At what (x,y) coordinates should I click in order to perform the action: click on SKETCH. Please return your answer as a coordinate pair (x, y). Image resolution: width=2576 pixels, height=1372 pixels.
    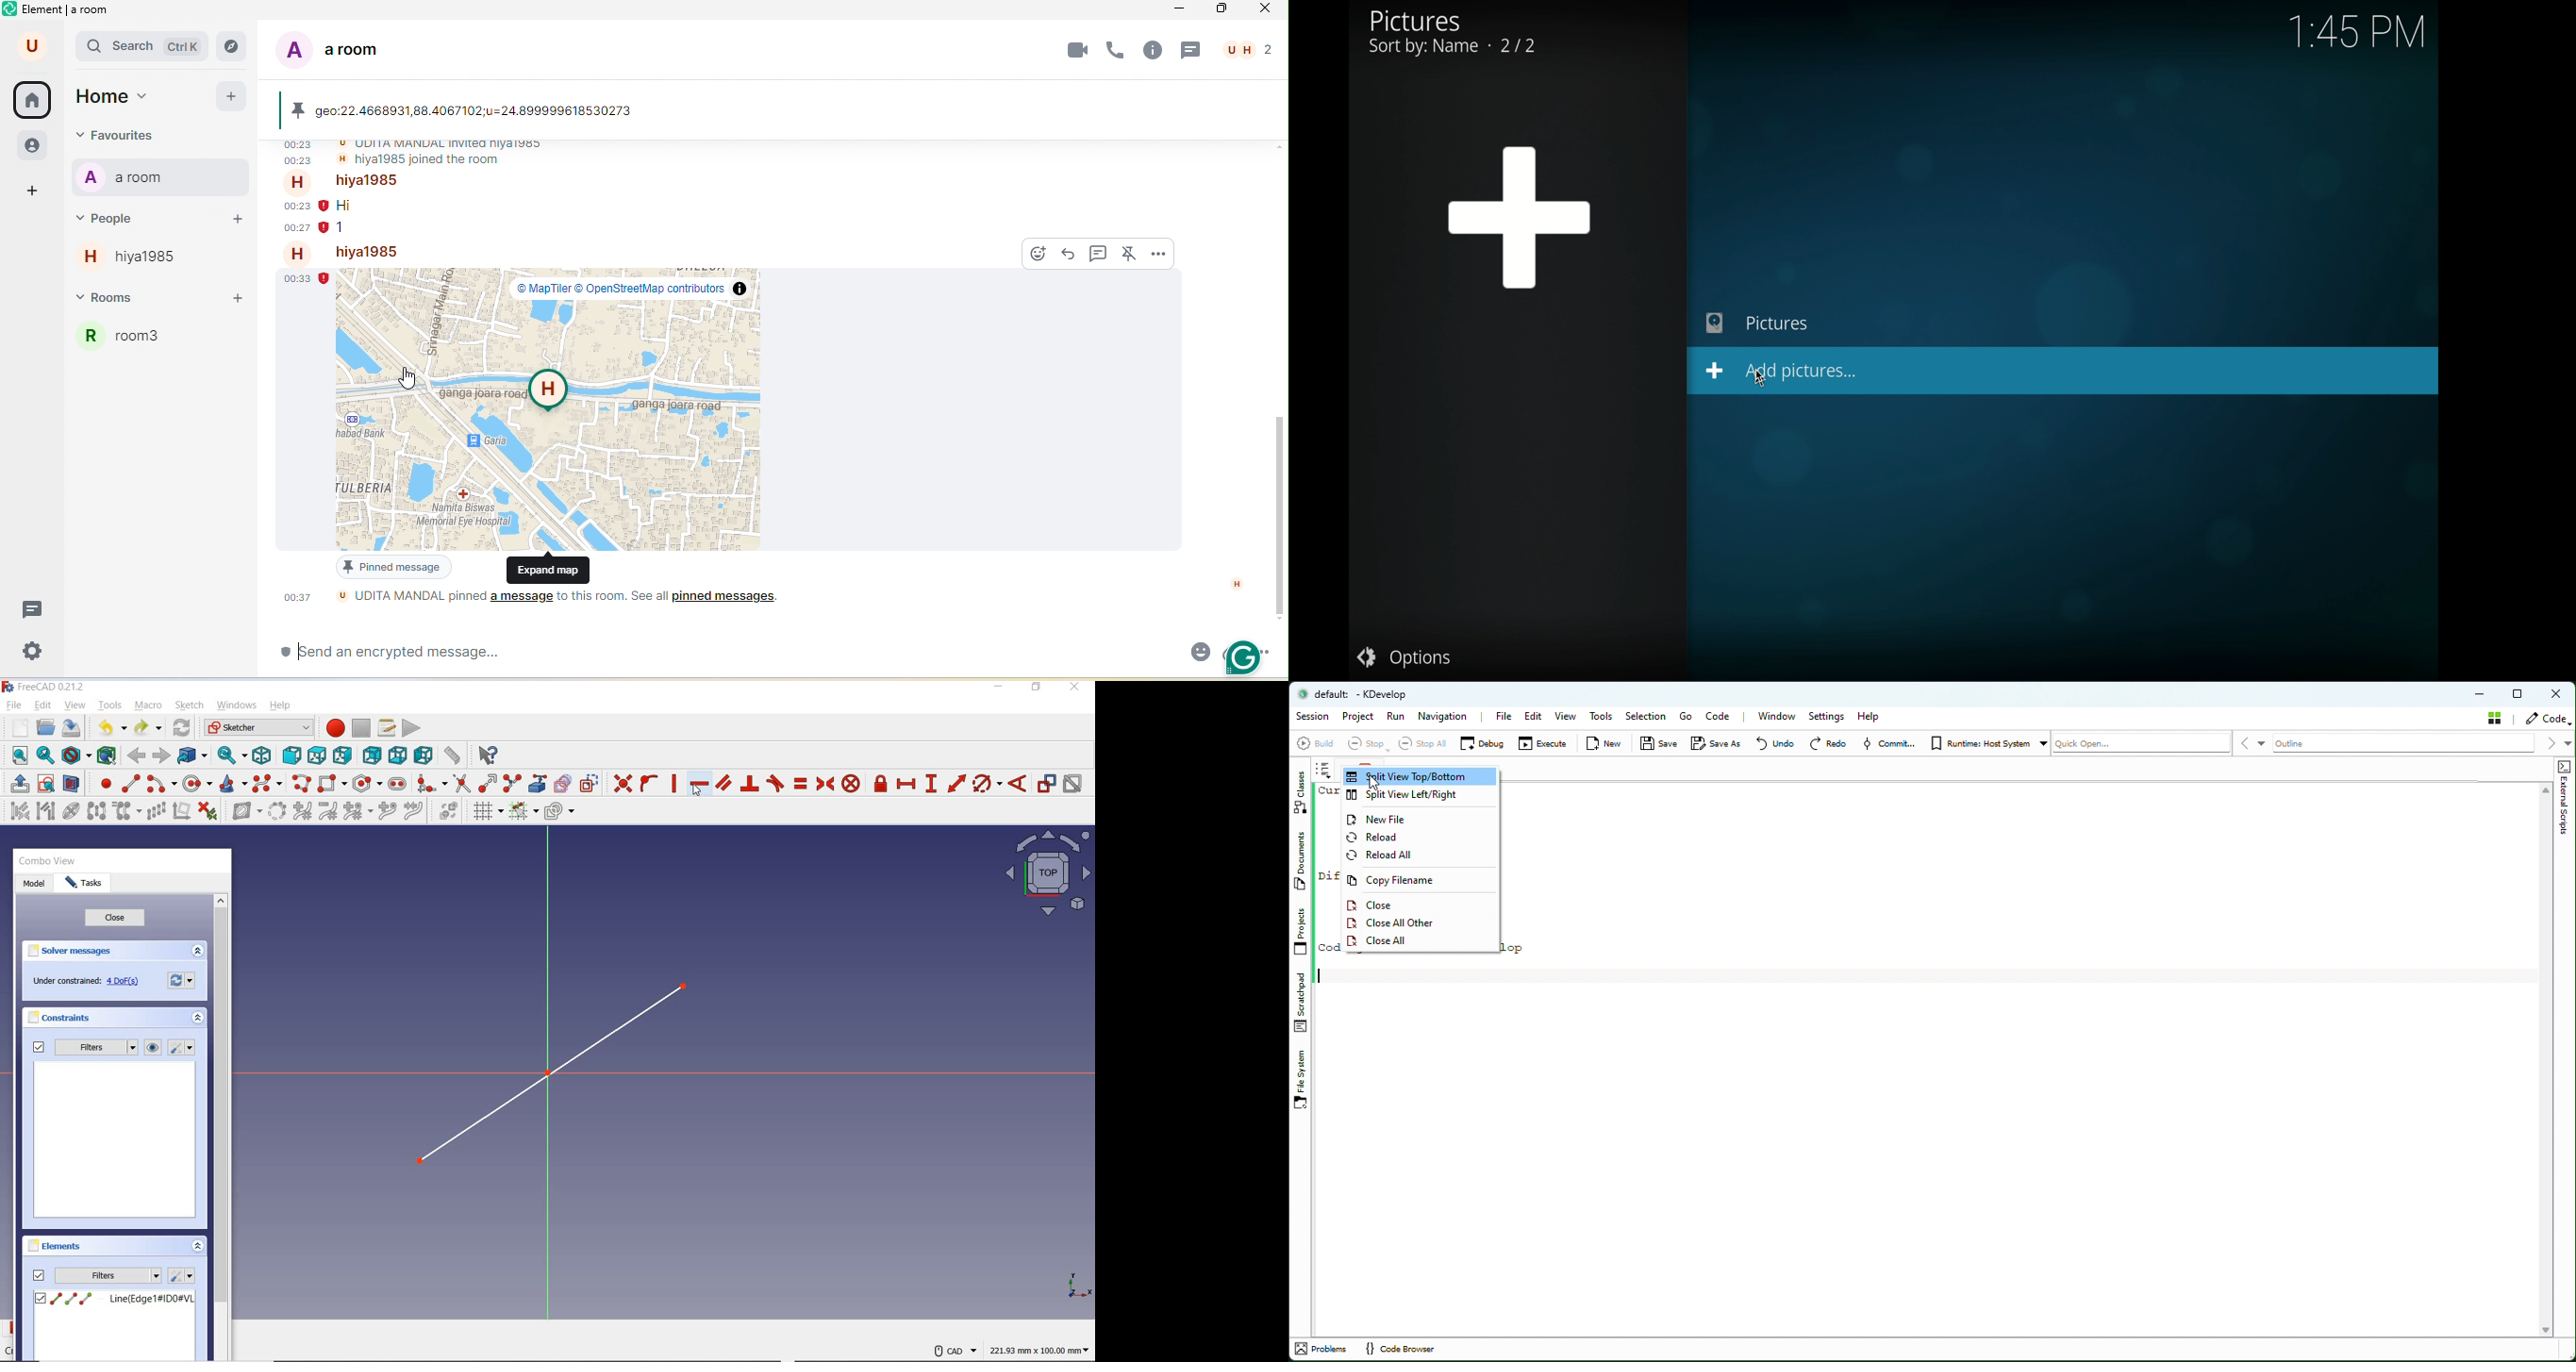
    Looking at the image, I should click on (189, 705).